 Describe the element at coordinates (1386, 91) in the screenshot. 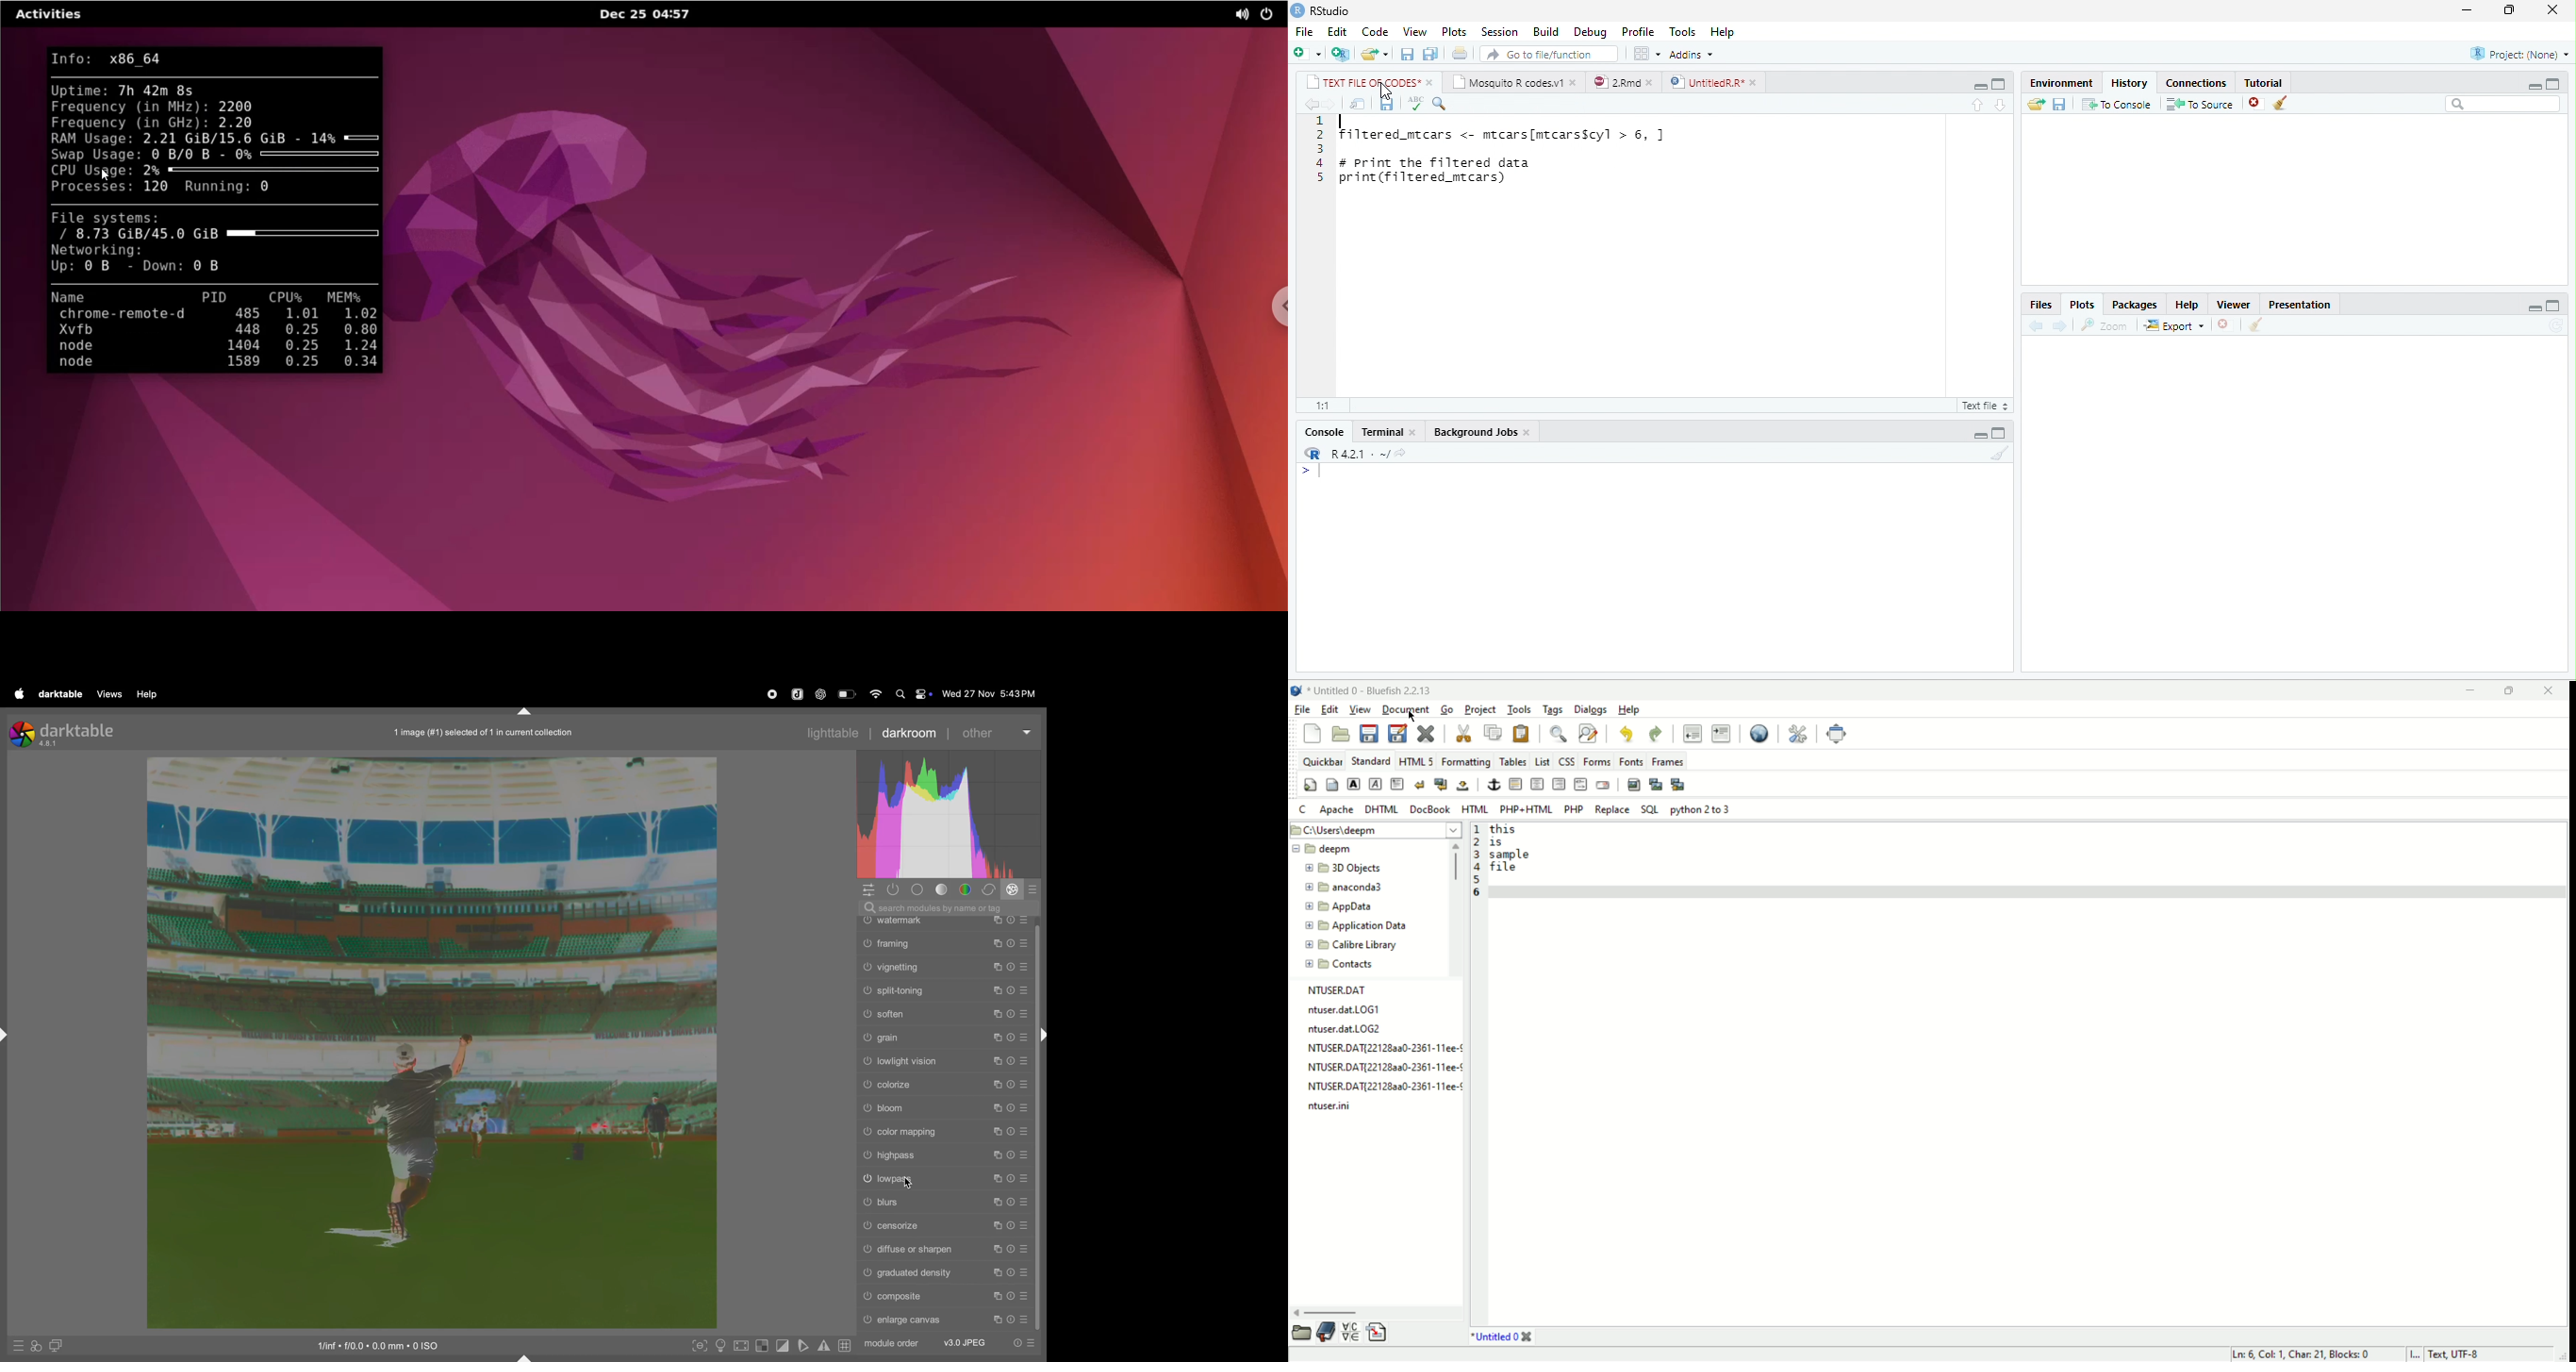

I see `cursor` at that location.